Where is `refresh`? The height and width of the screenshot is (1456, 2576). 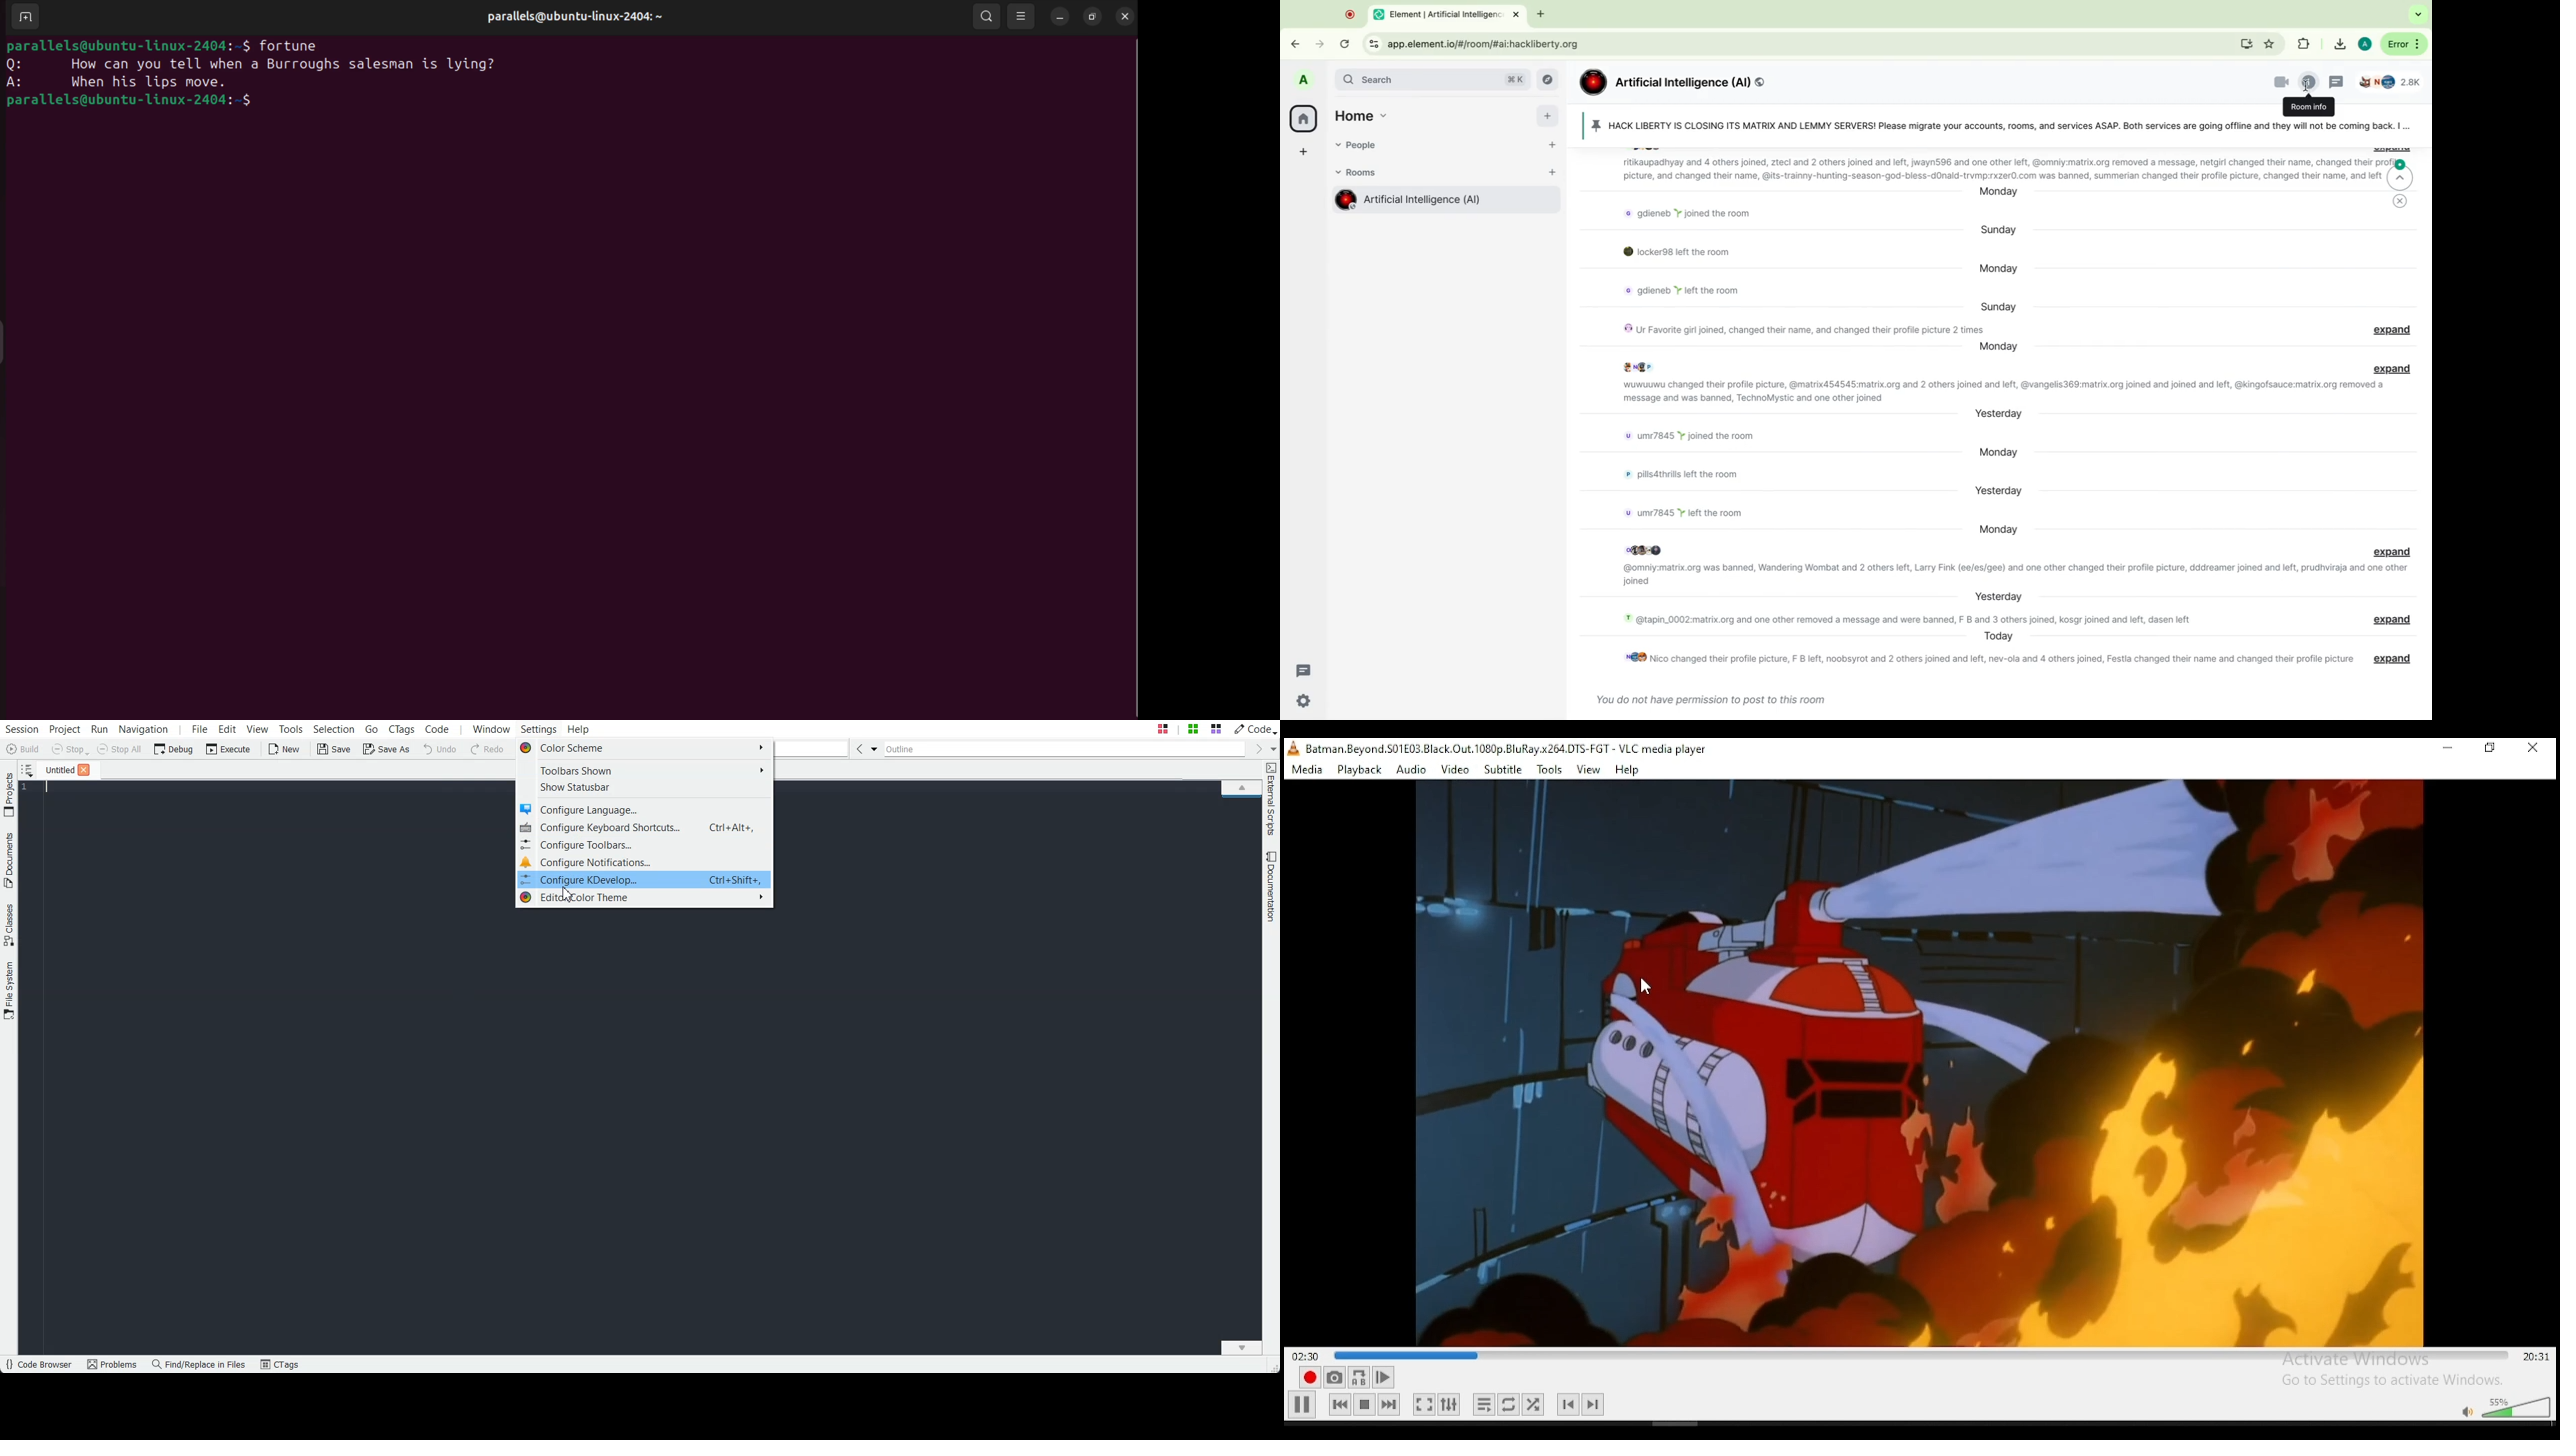 refresh is located at coordinates (1347, 45).